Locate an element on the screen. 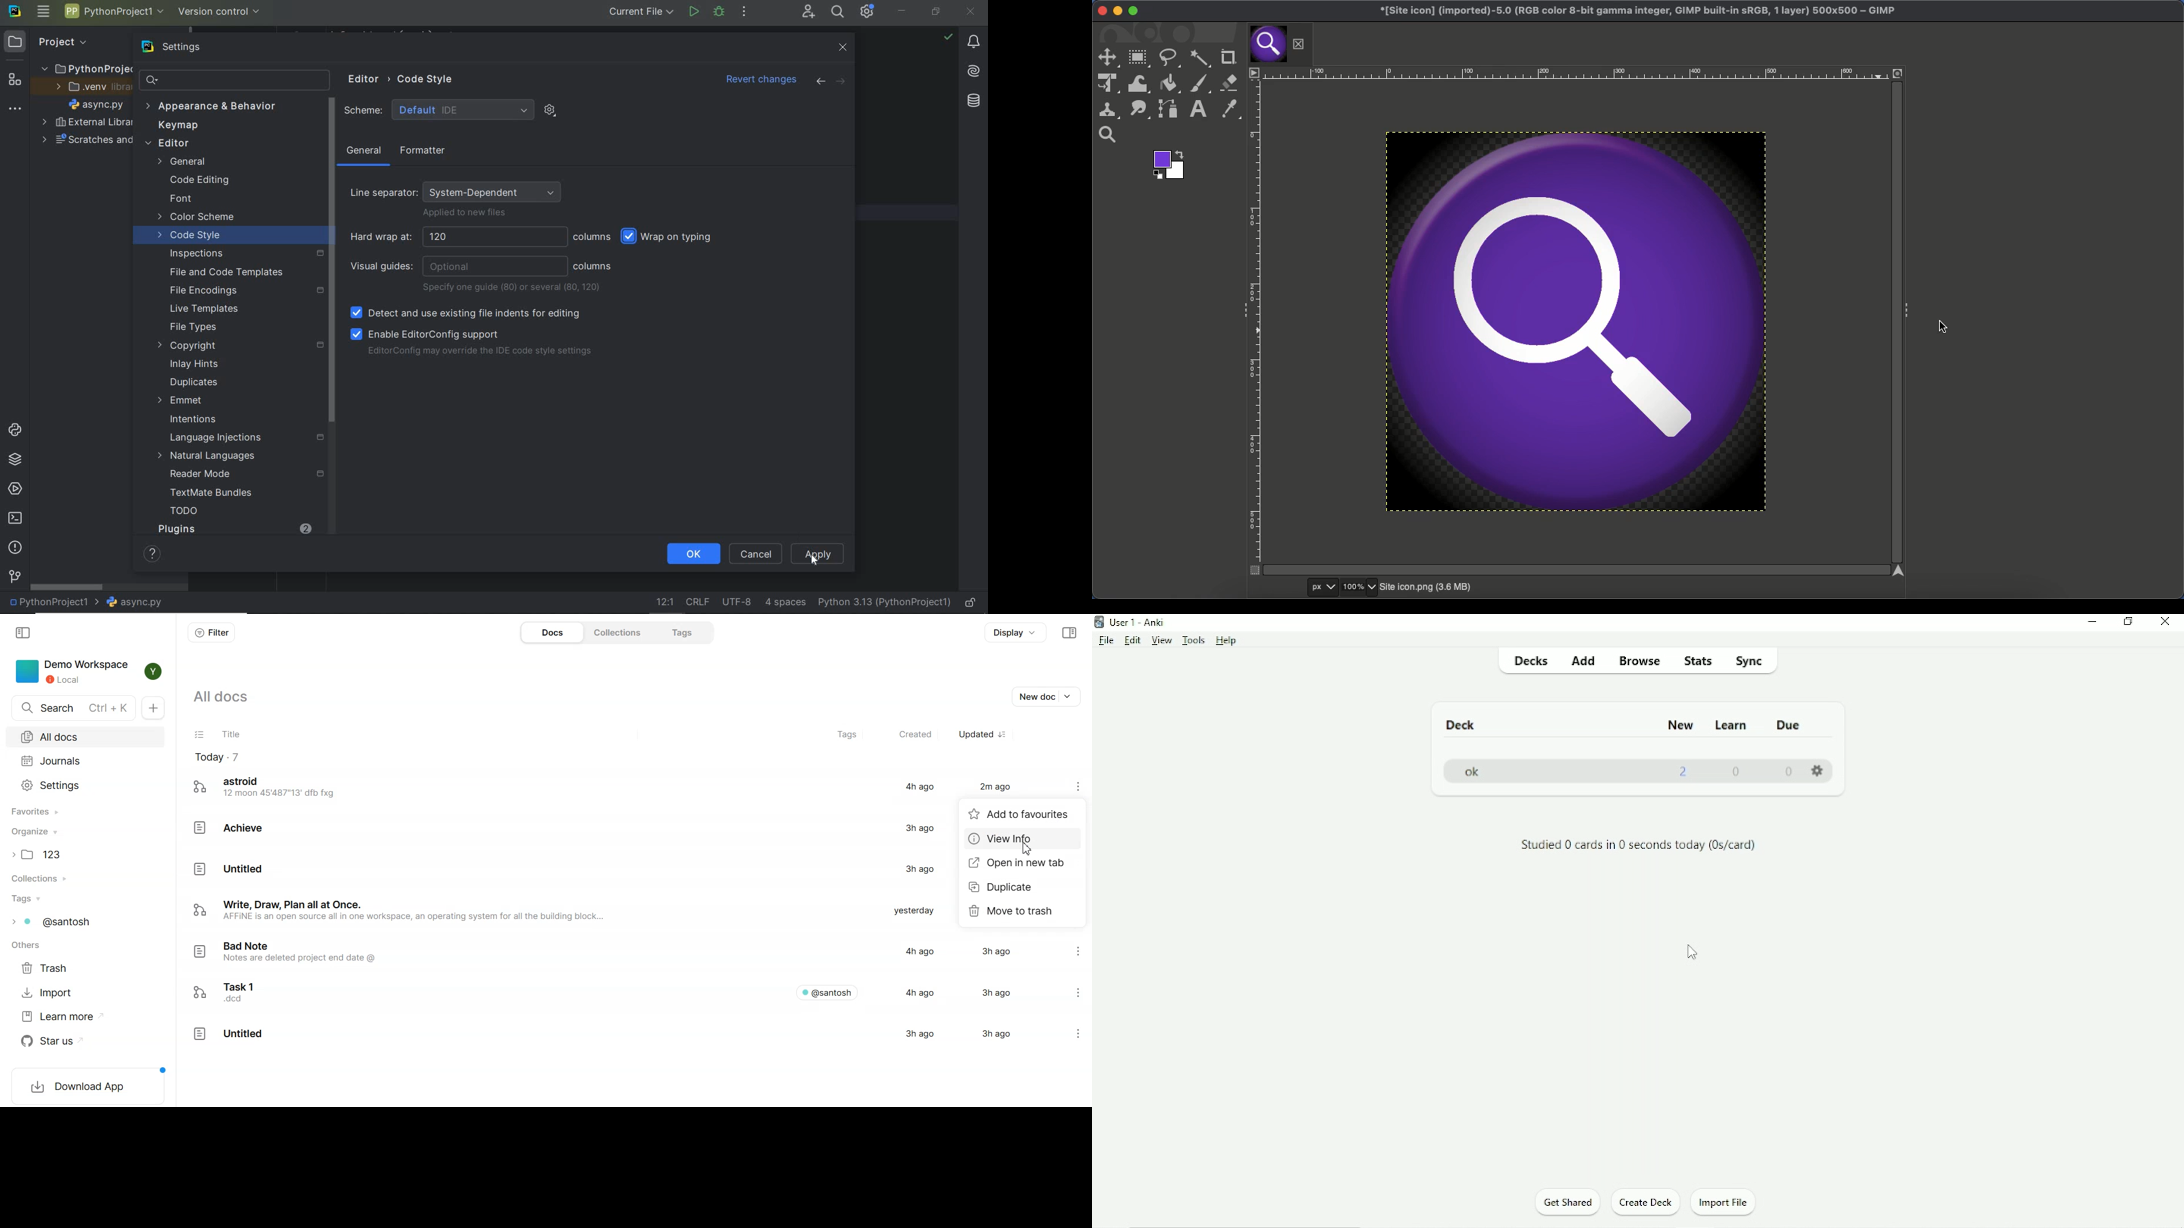 This screenshot has width=2184, height=1232. version control is located at coordinates (219, 12).